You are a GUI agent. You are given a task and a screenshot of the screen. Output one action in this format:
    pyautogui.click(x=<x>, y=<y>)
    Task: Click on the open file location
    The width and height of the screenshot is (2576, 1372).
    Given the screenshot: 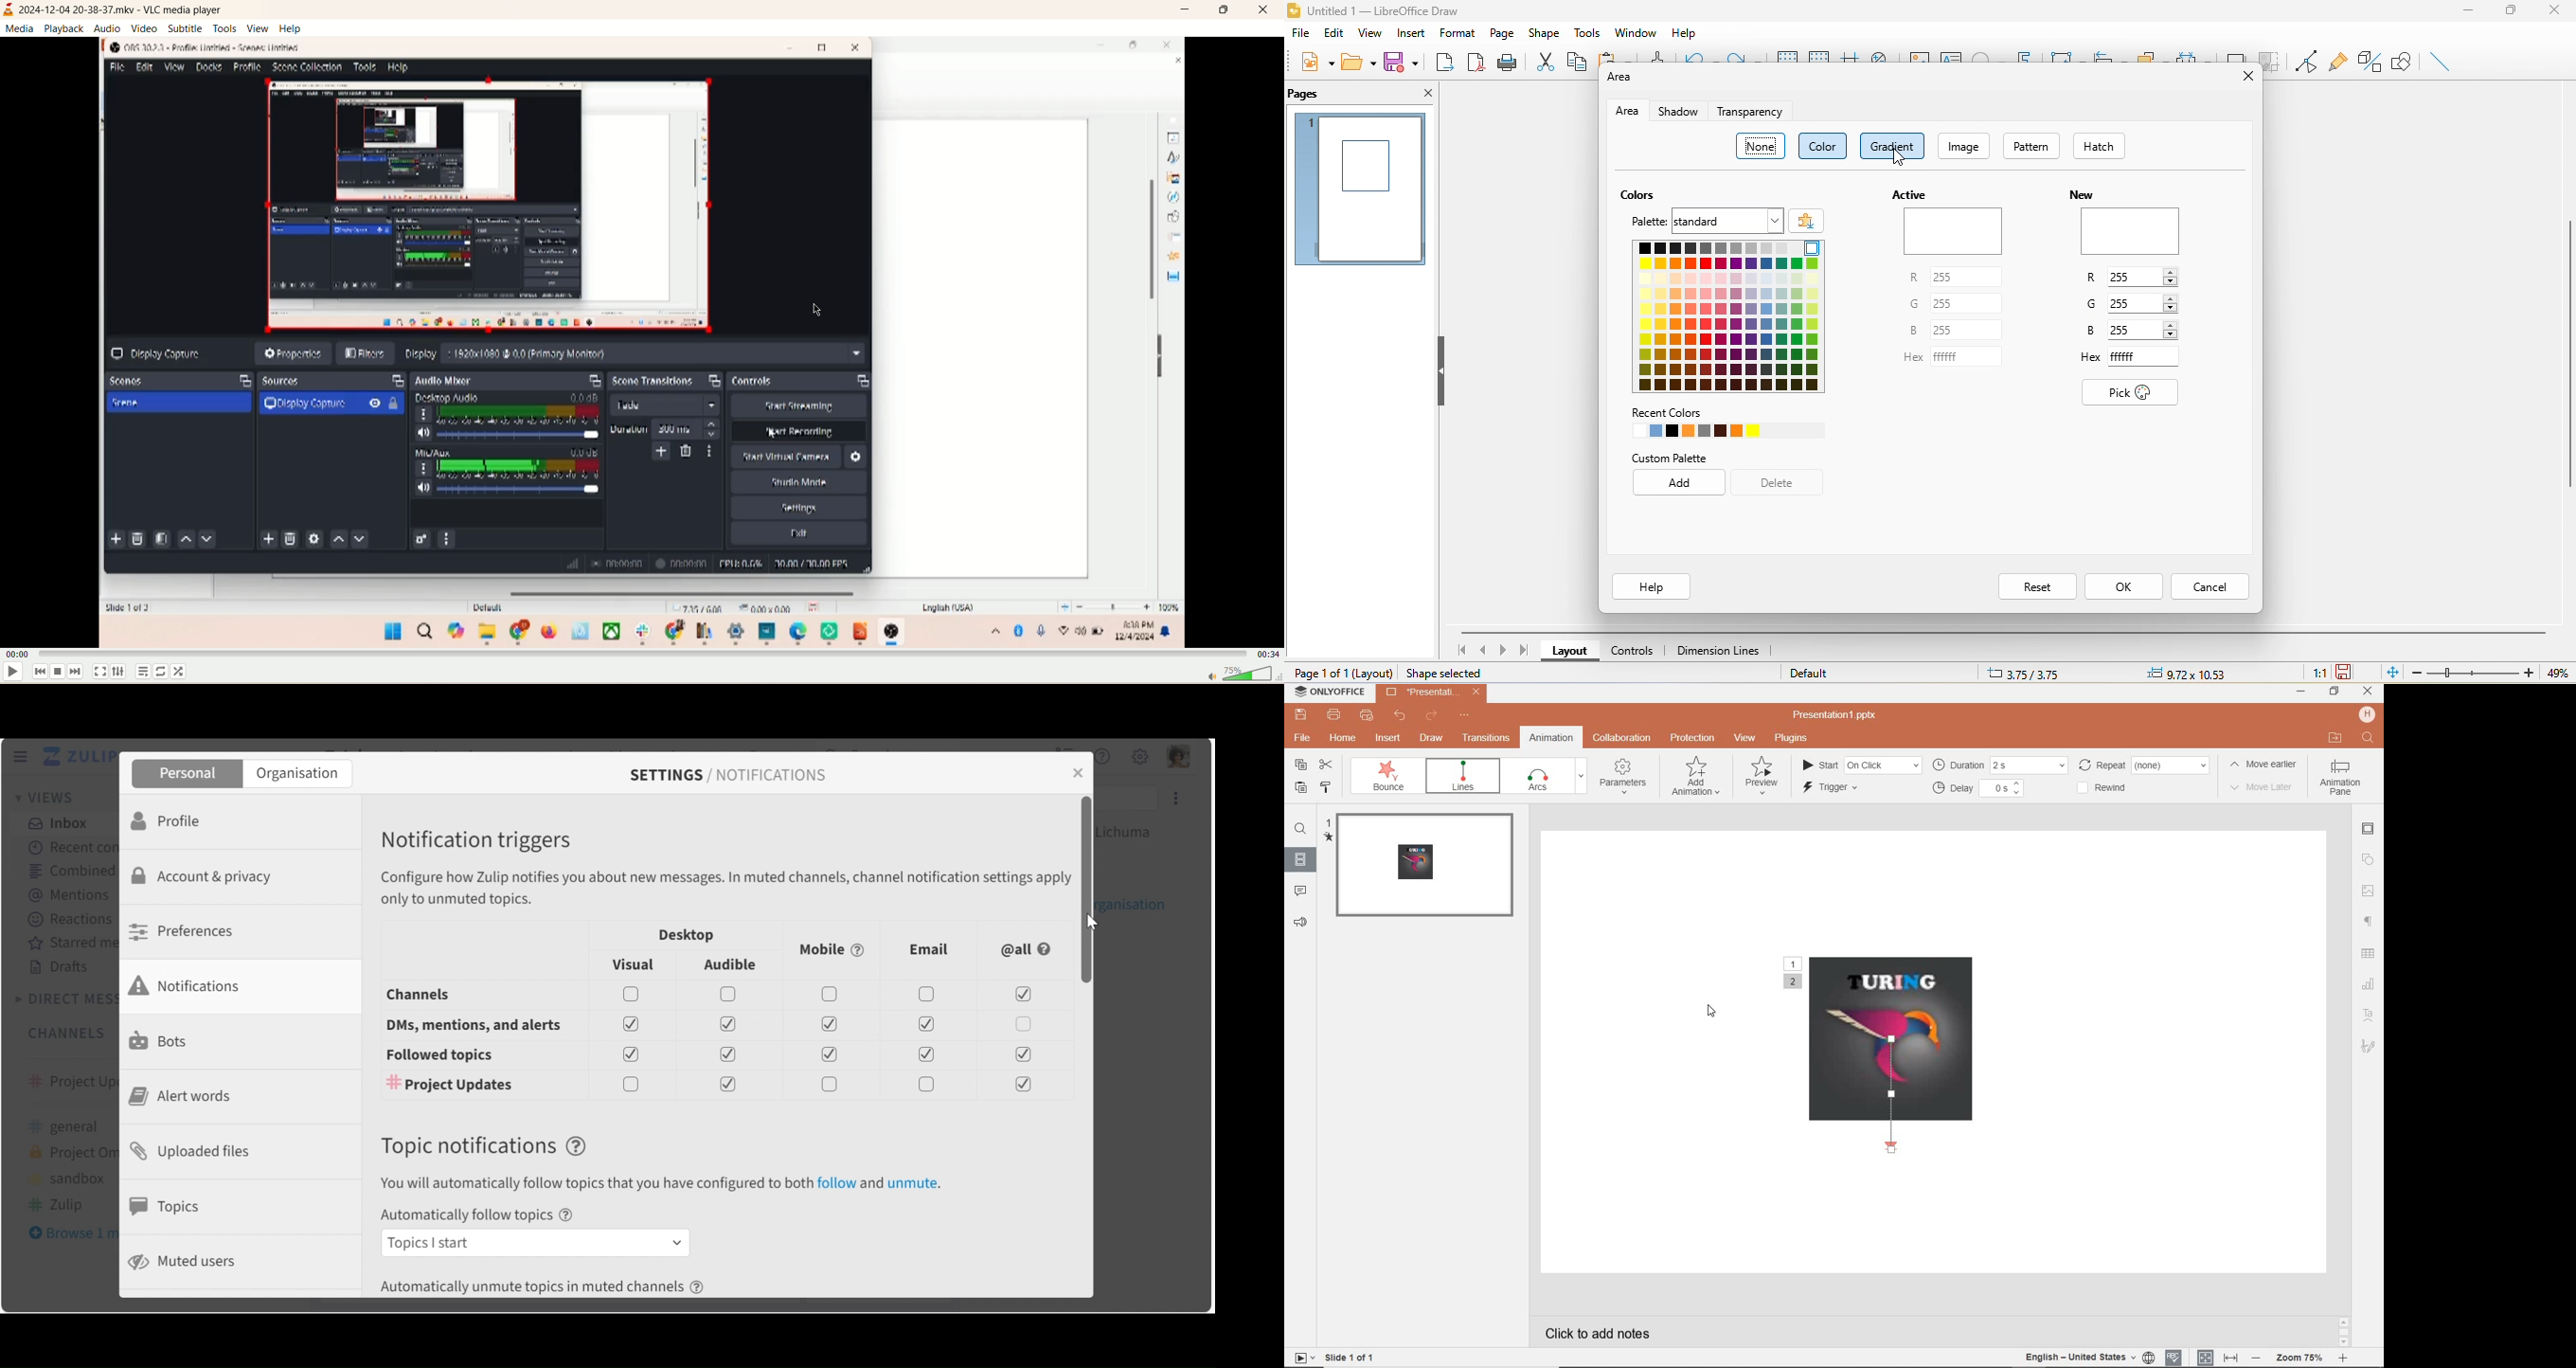 What is the action you would take?
    pyautogui.click(x=2335, y=738)
    